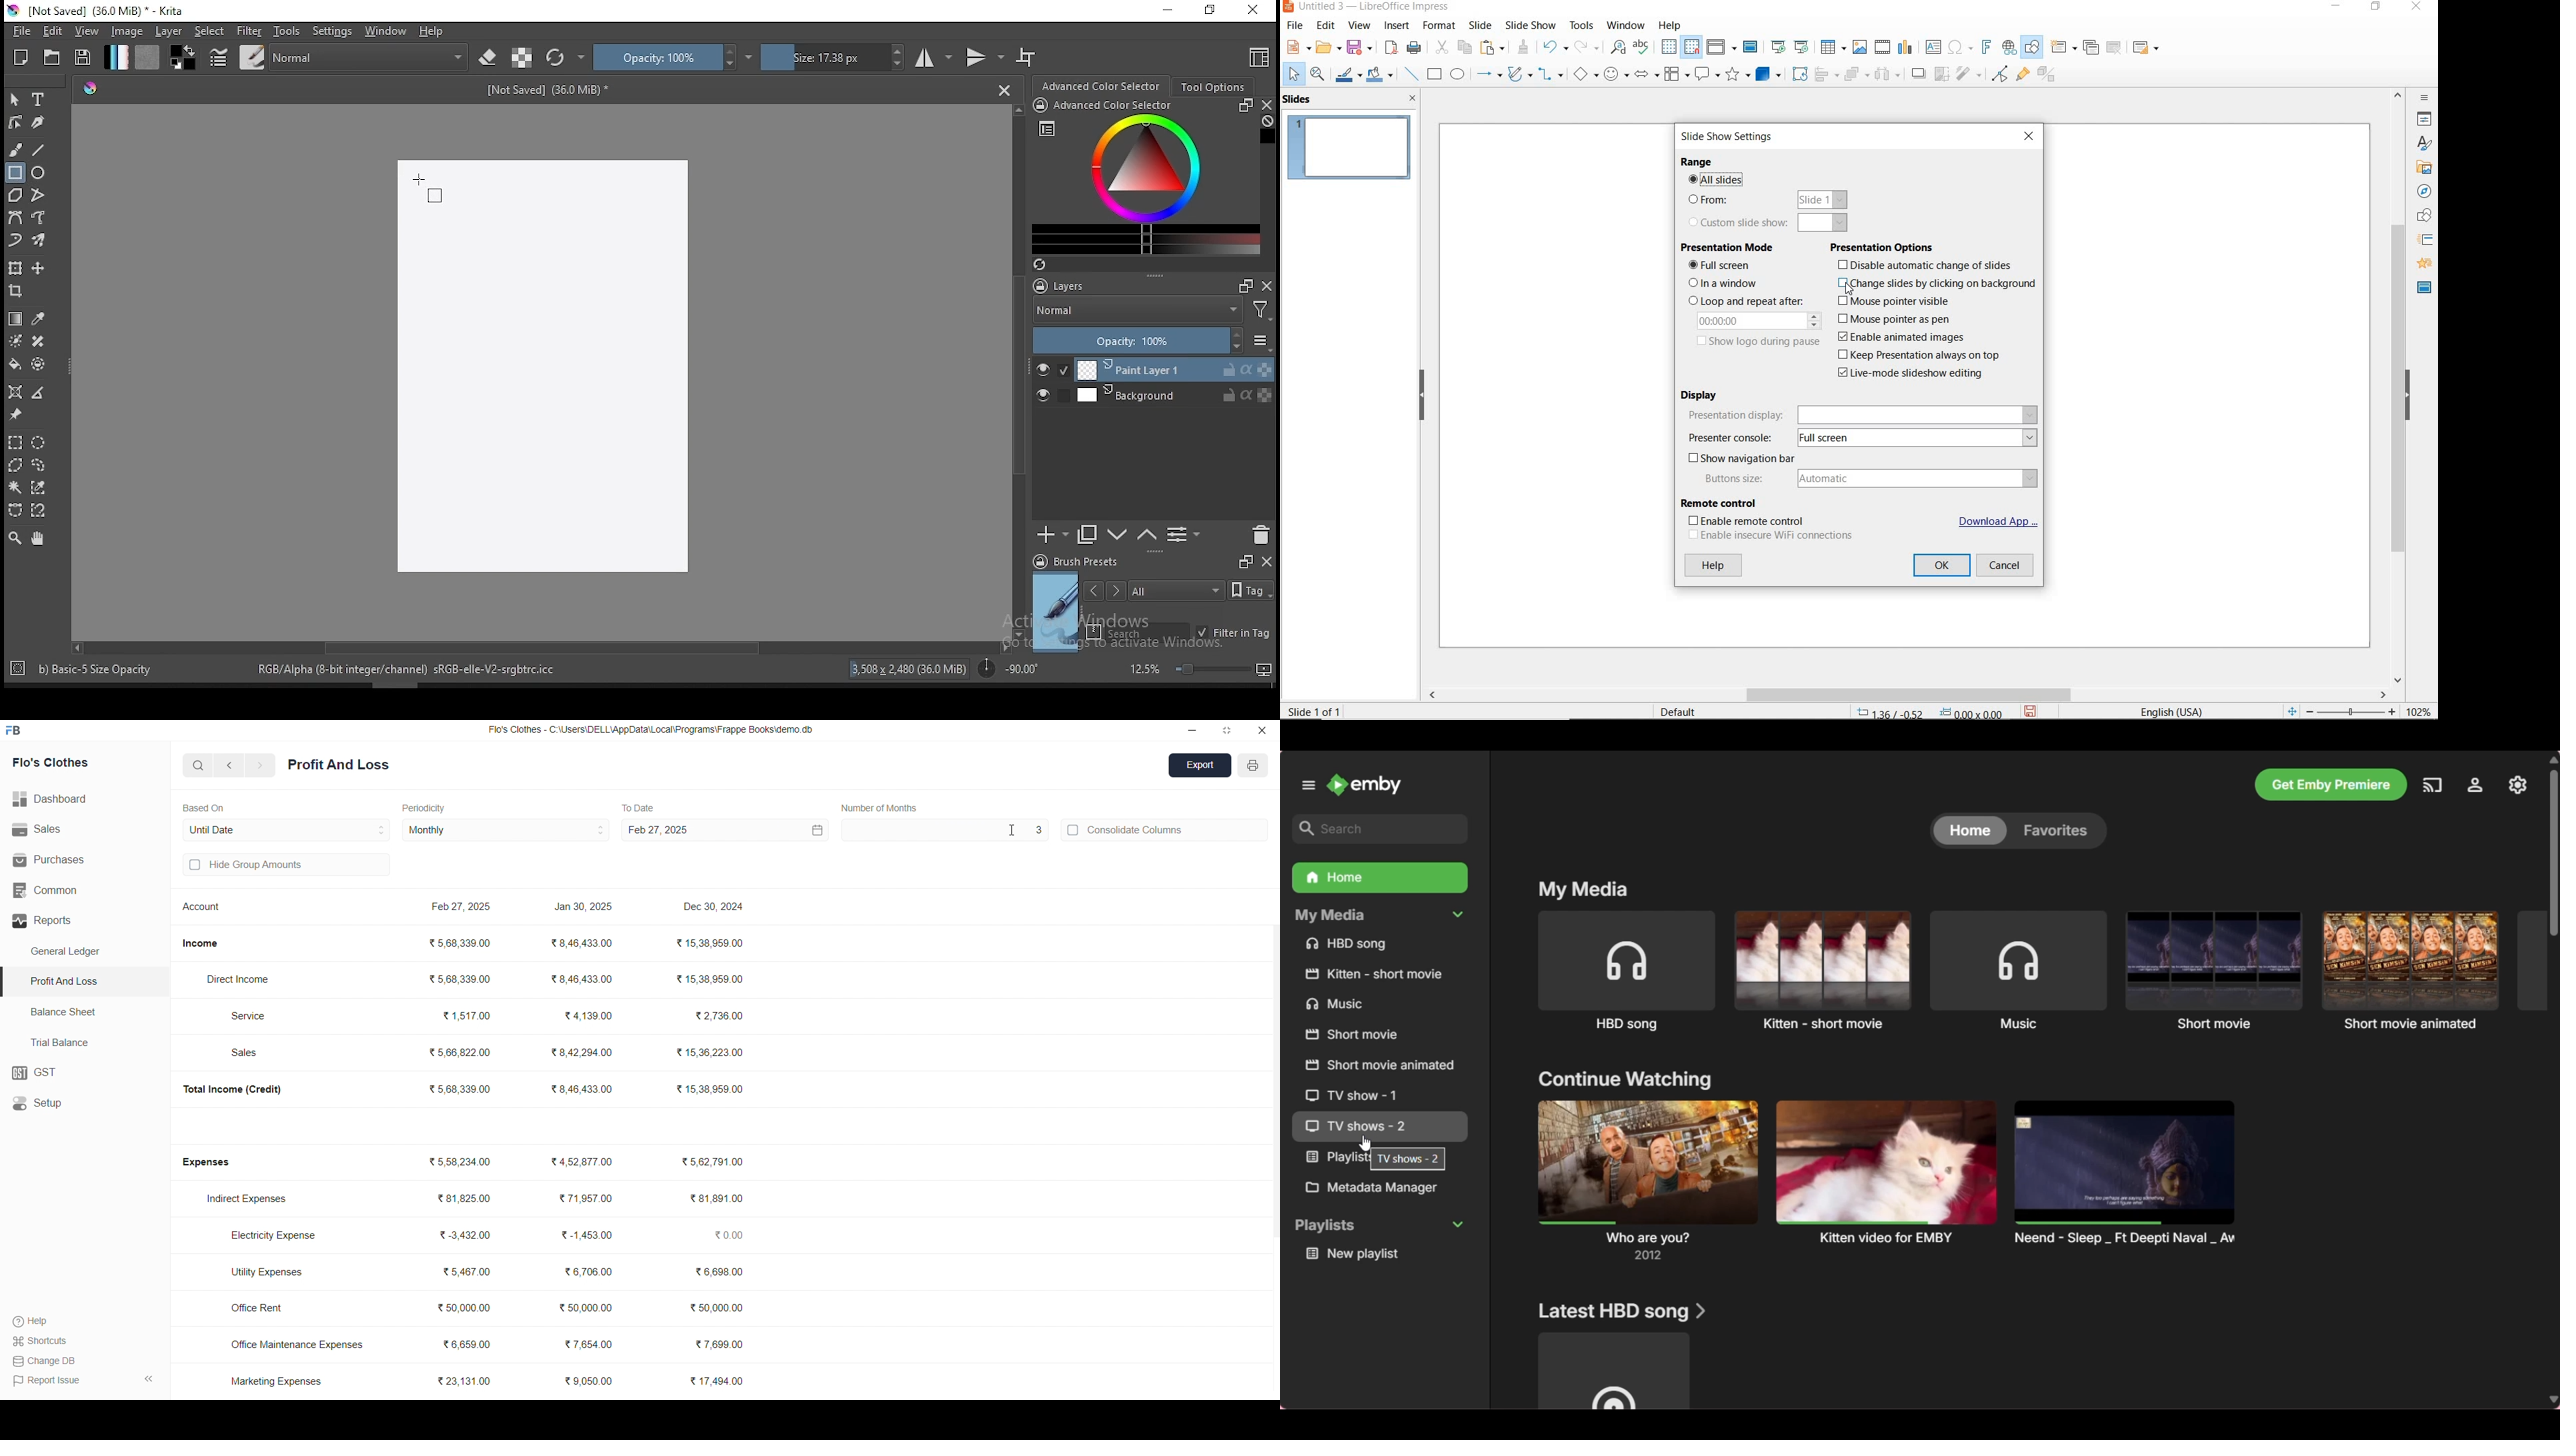 Image resolution: width=2576 pixels, height=1456 pixels. I want to click on gradient fill, so click(116, 57).